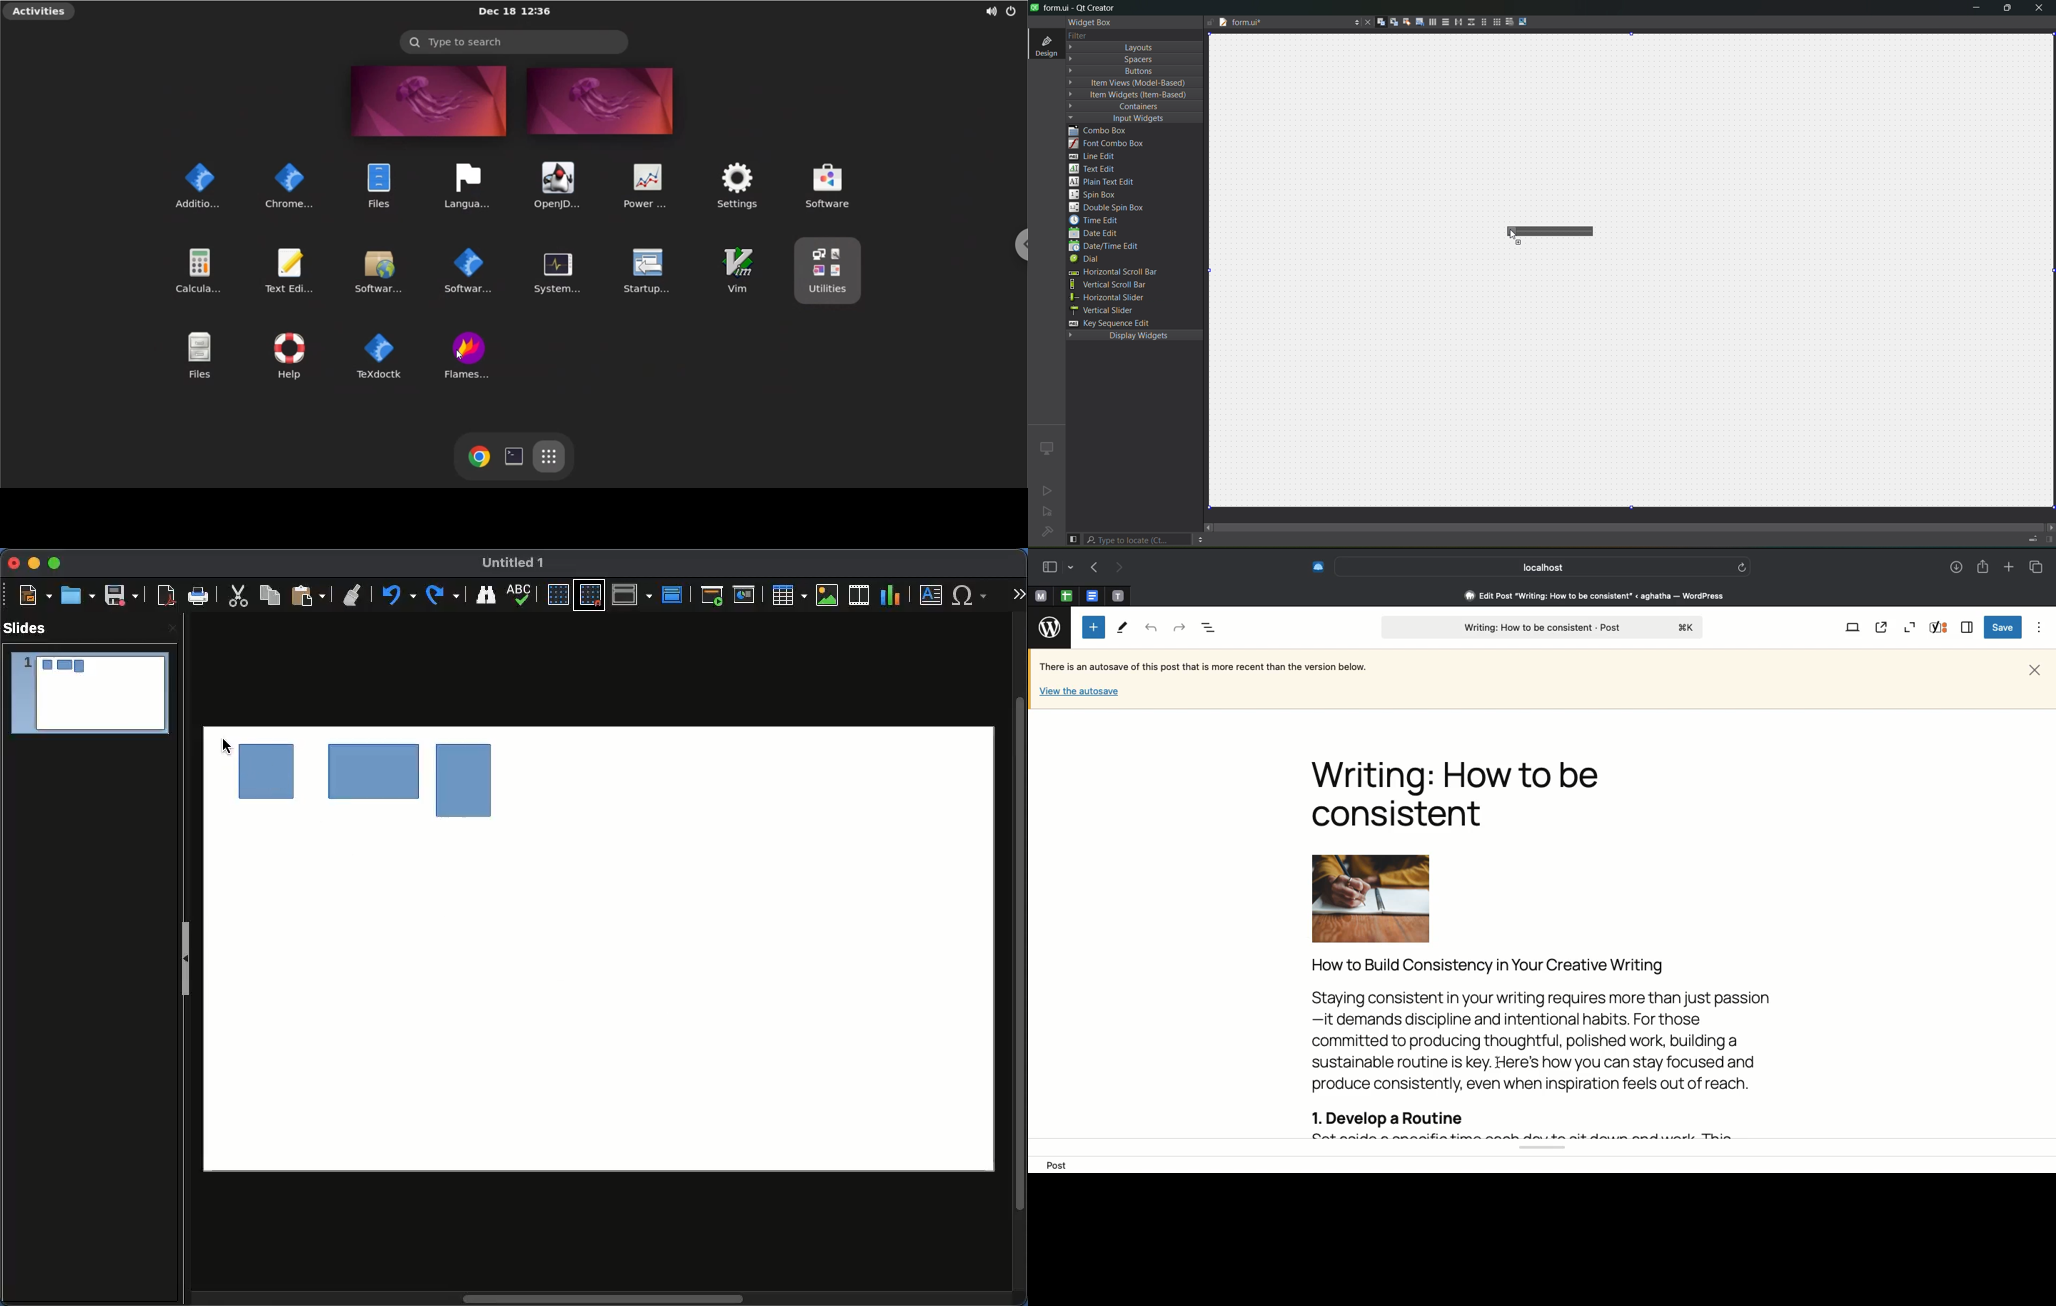 The width and height of the screenshot is (2072, 1316). What do you see at coordinates (1457, 22) in the screenshot?
I see `horizontal splitter` at bounding box center [1457, 22].